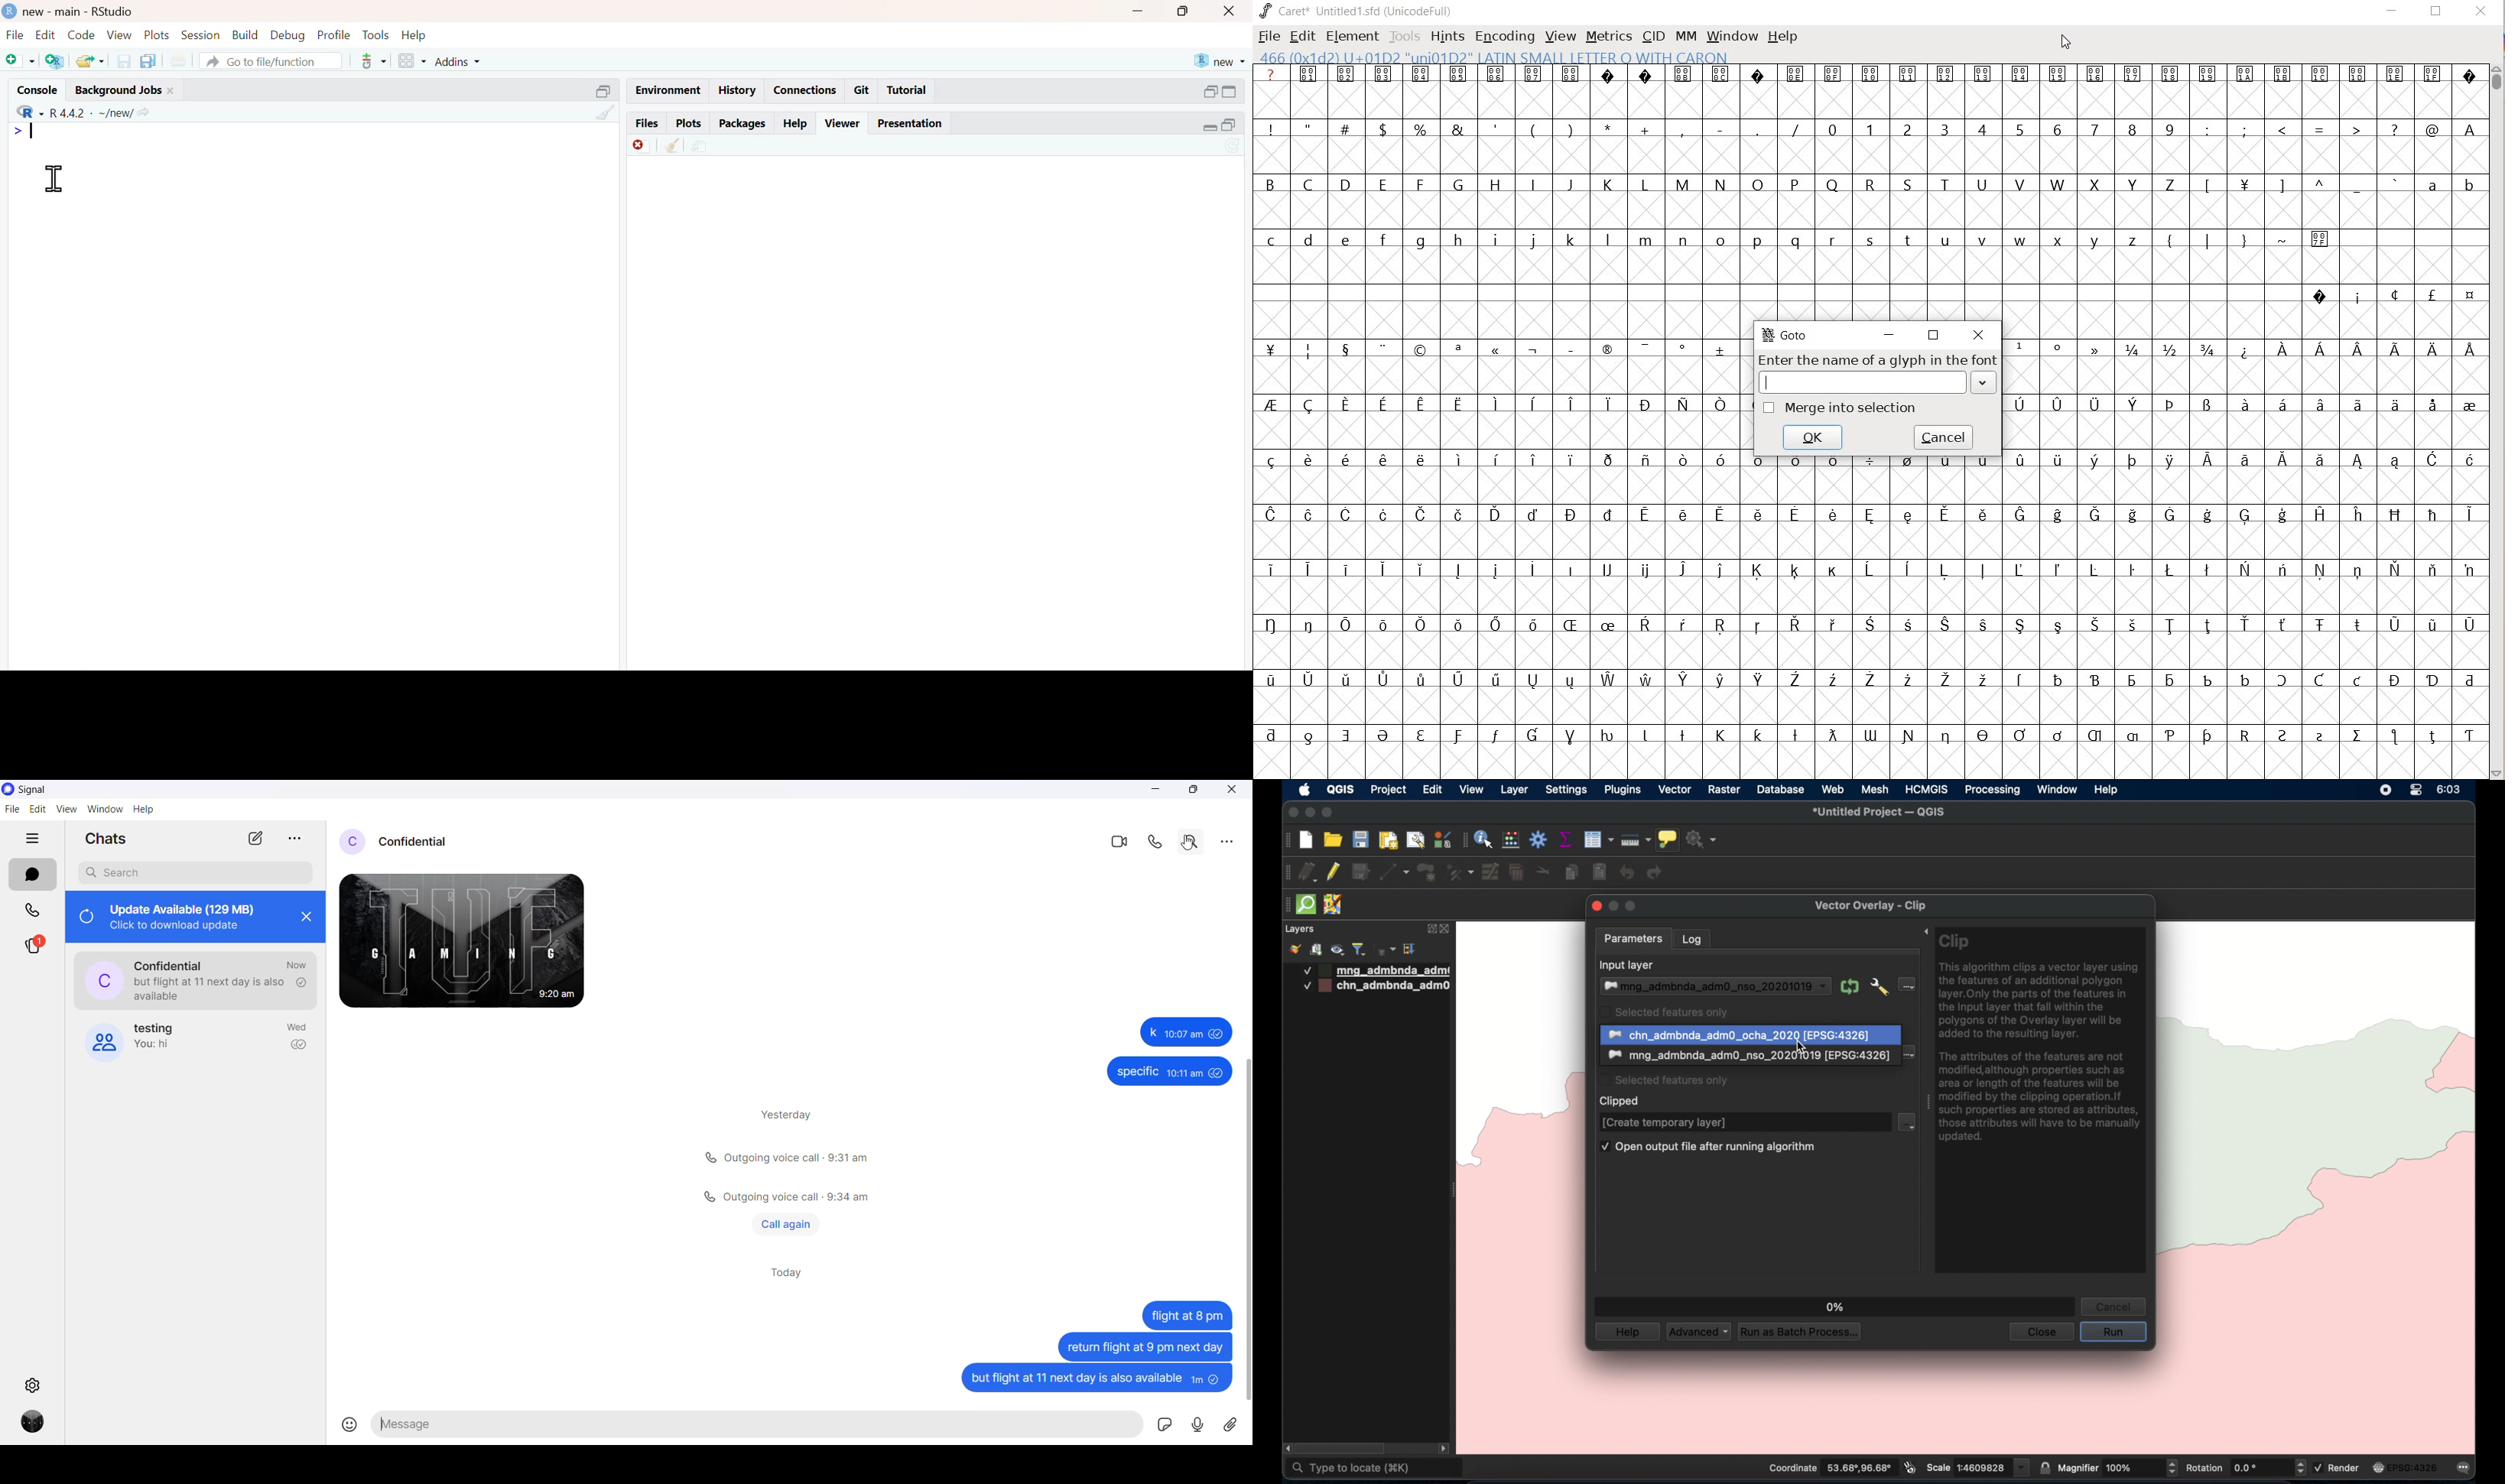 The width and height of the screenshot is (2520, 1484). I want to click on go to file/function, so click(270, 61).